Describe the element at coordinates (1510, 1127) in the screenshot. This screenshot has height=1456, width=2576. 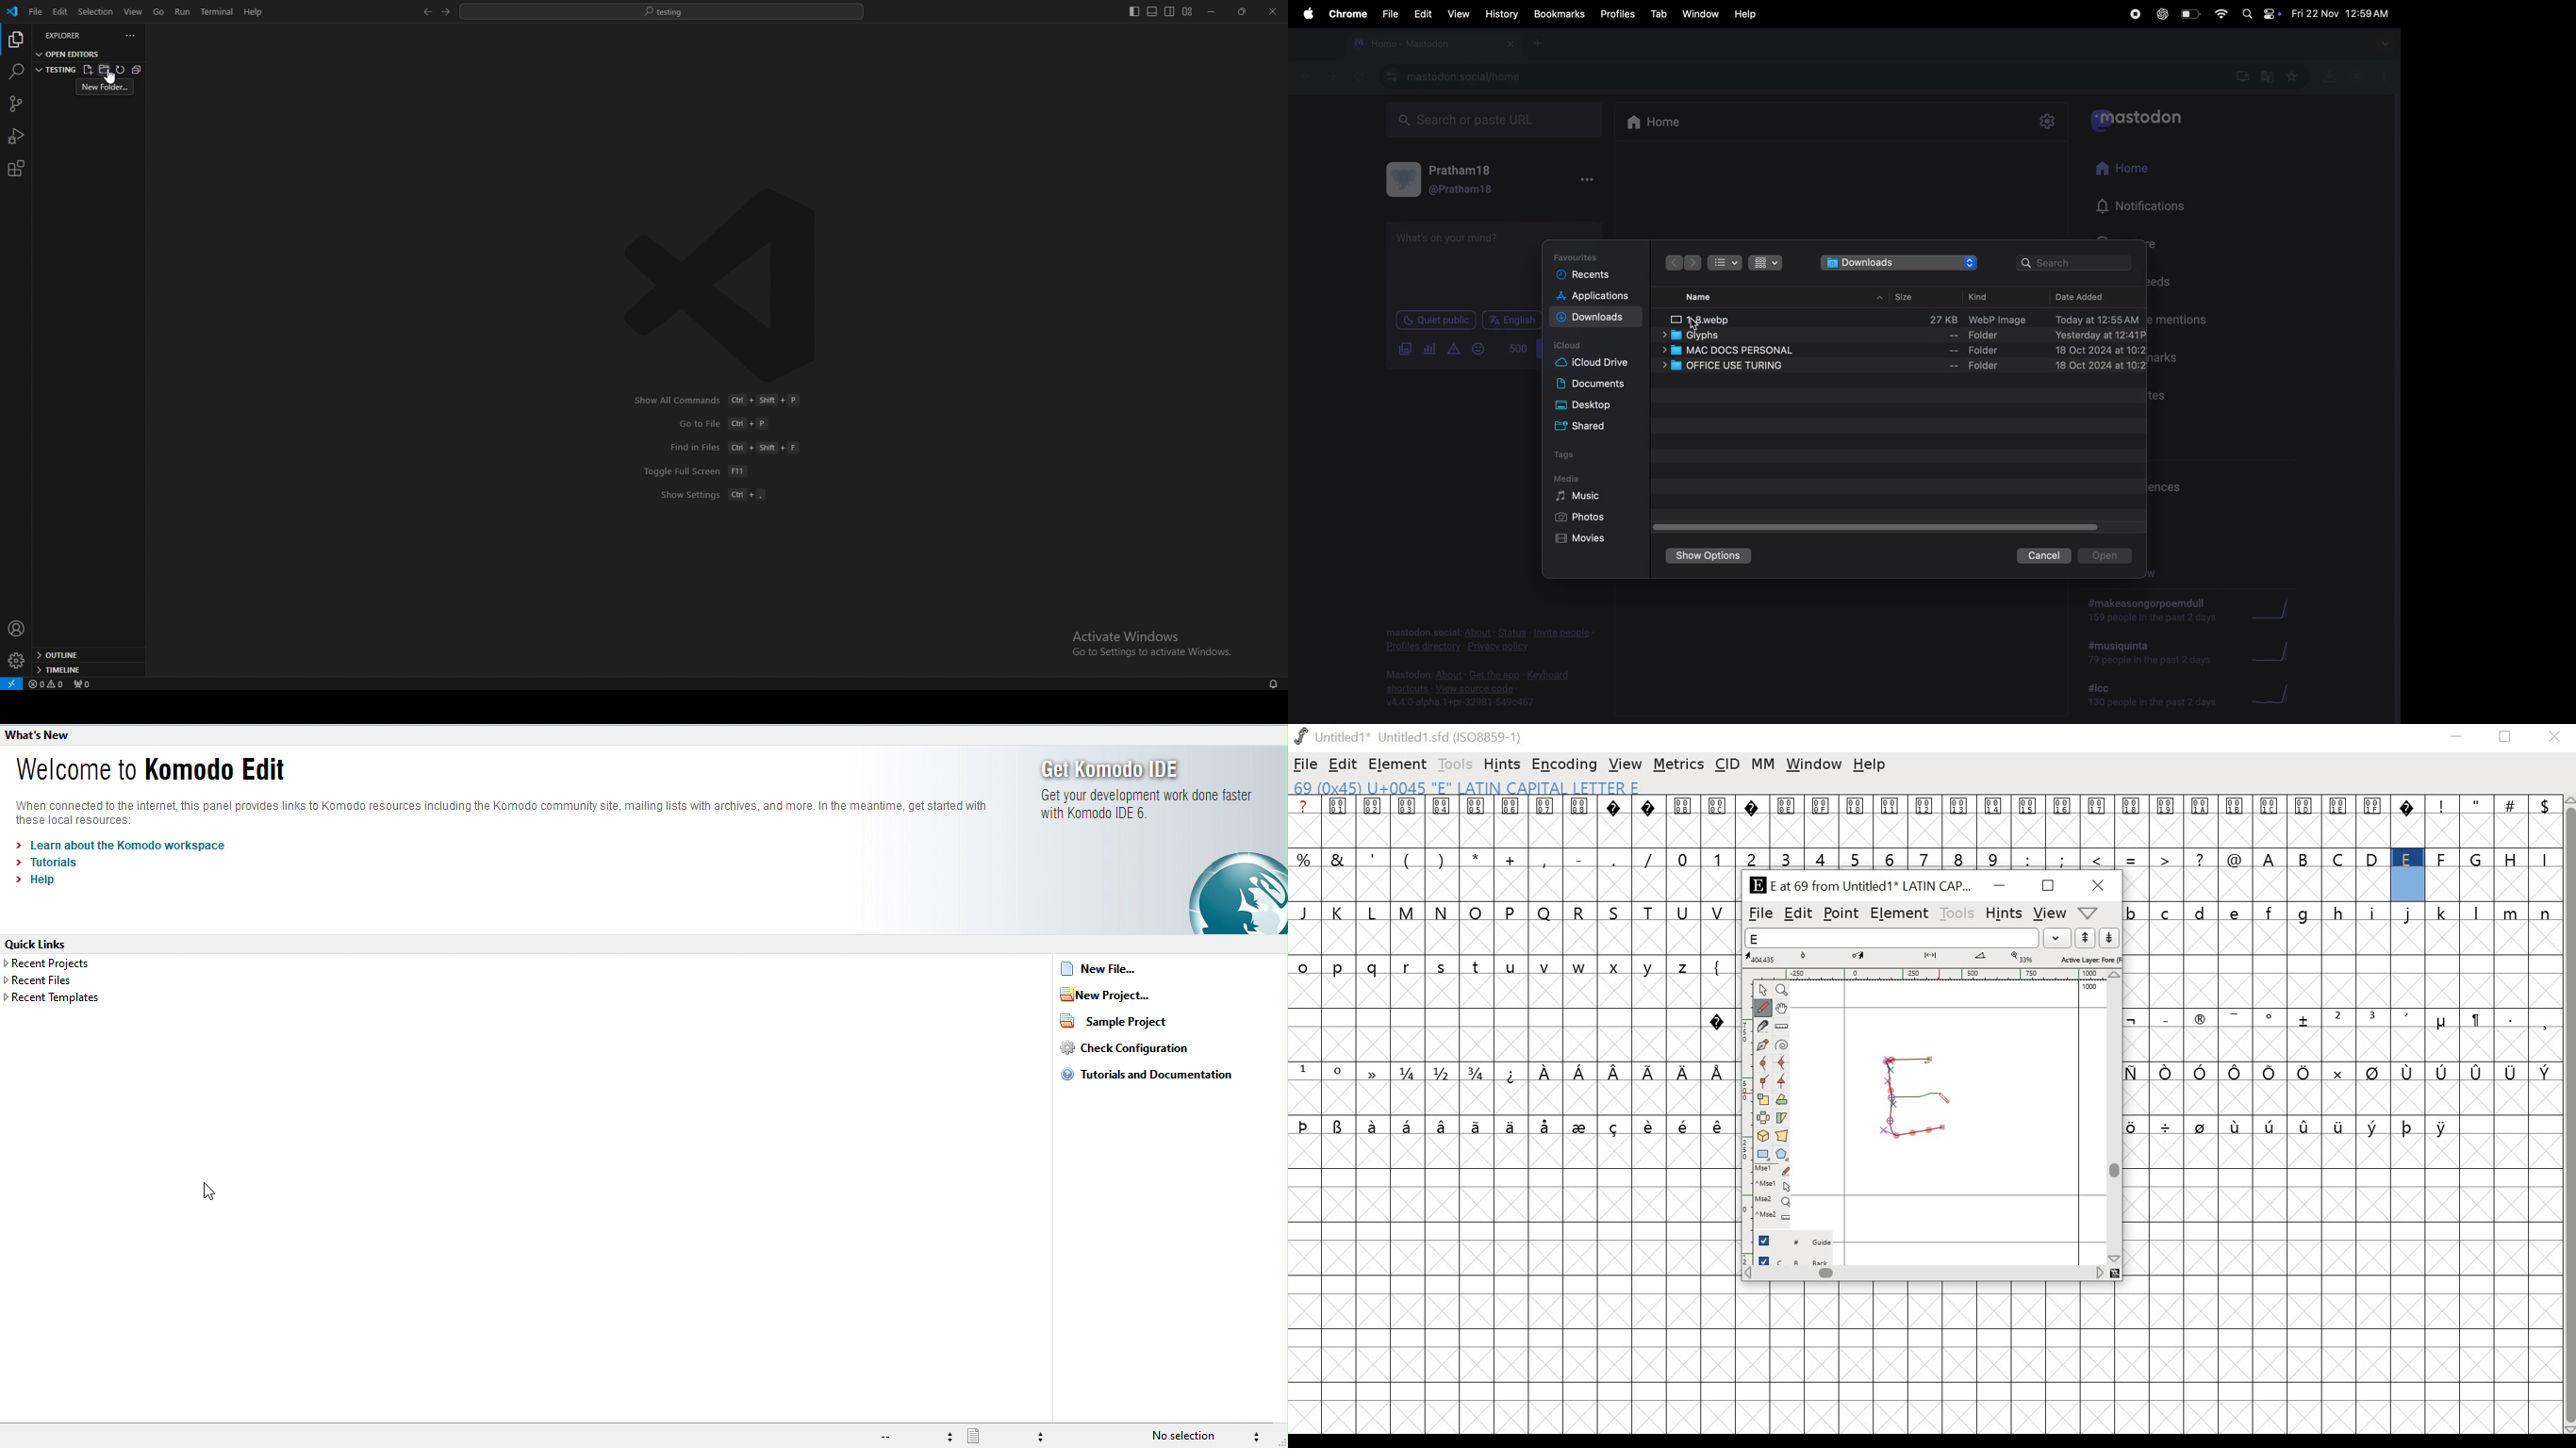
I see `special characters` at that location.